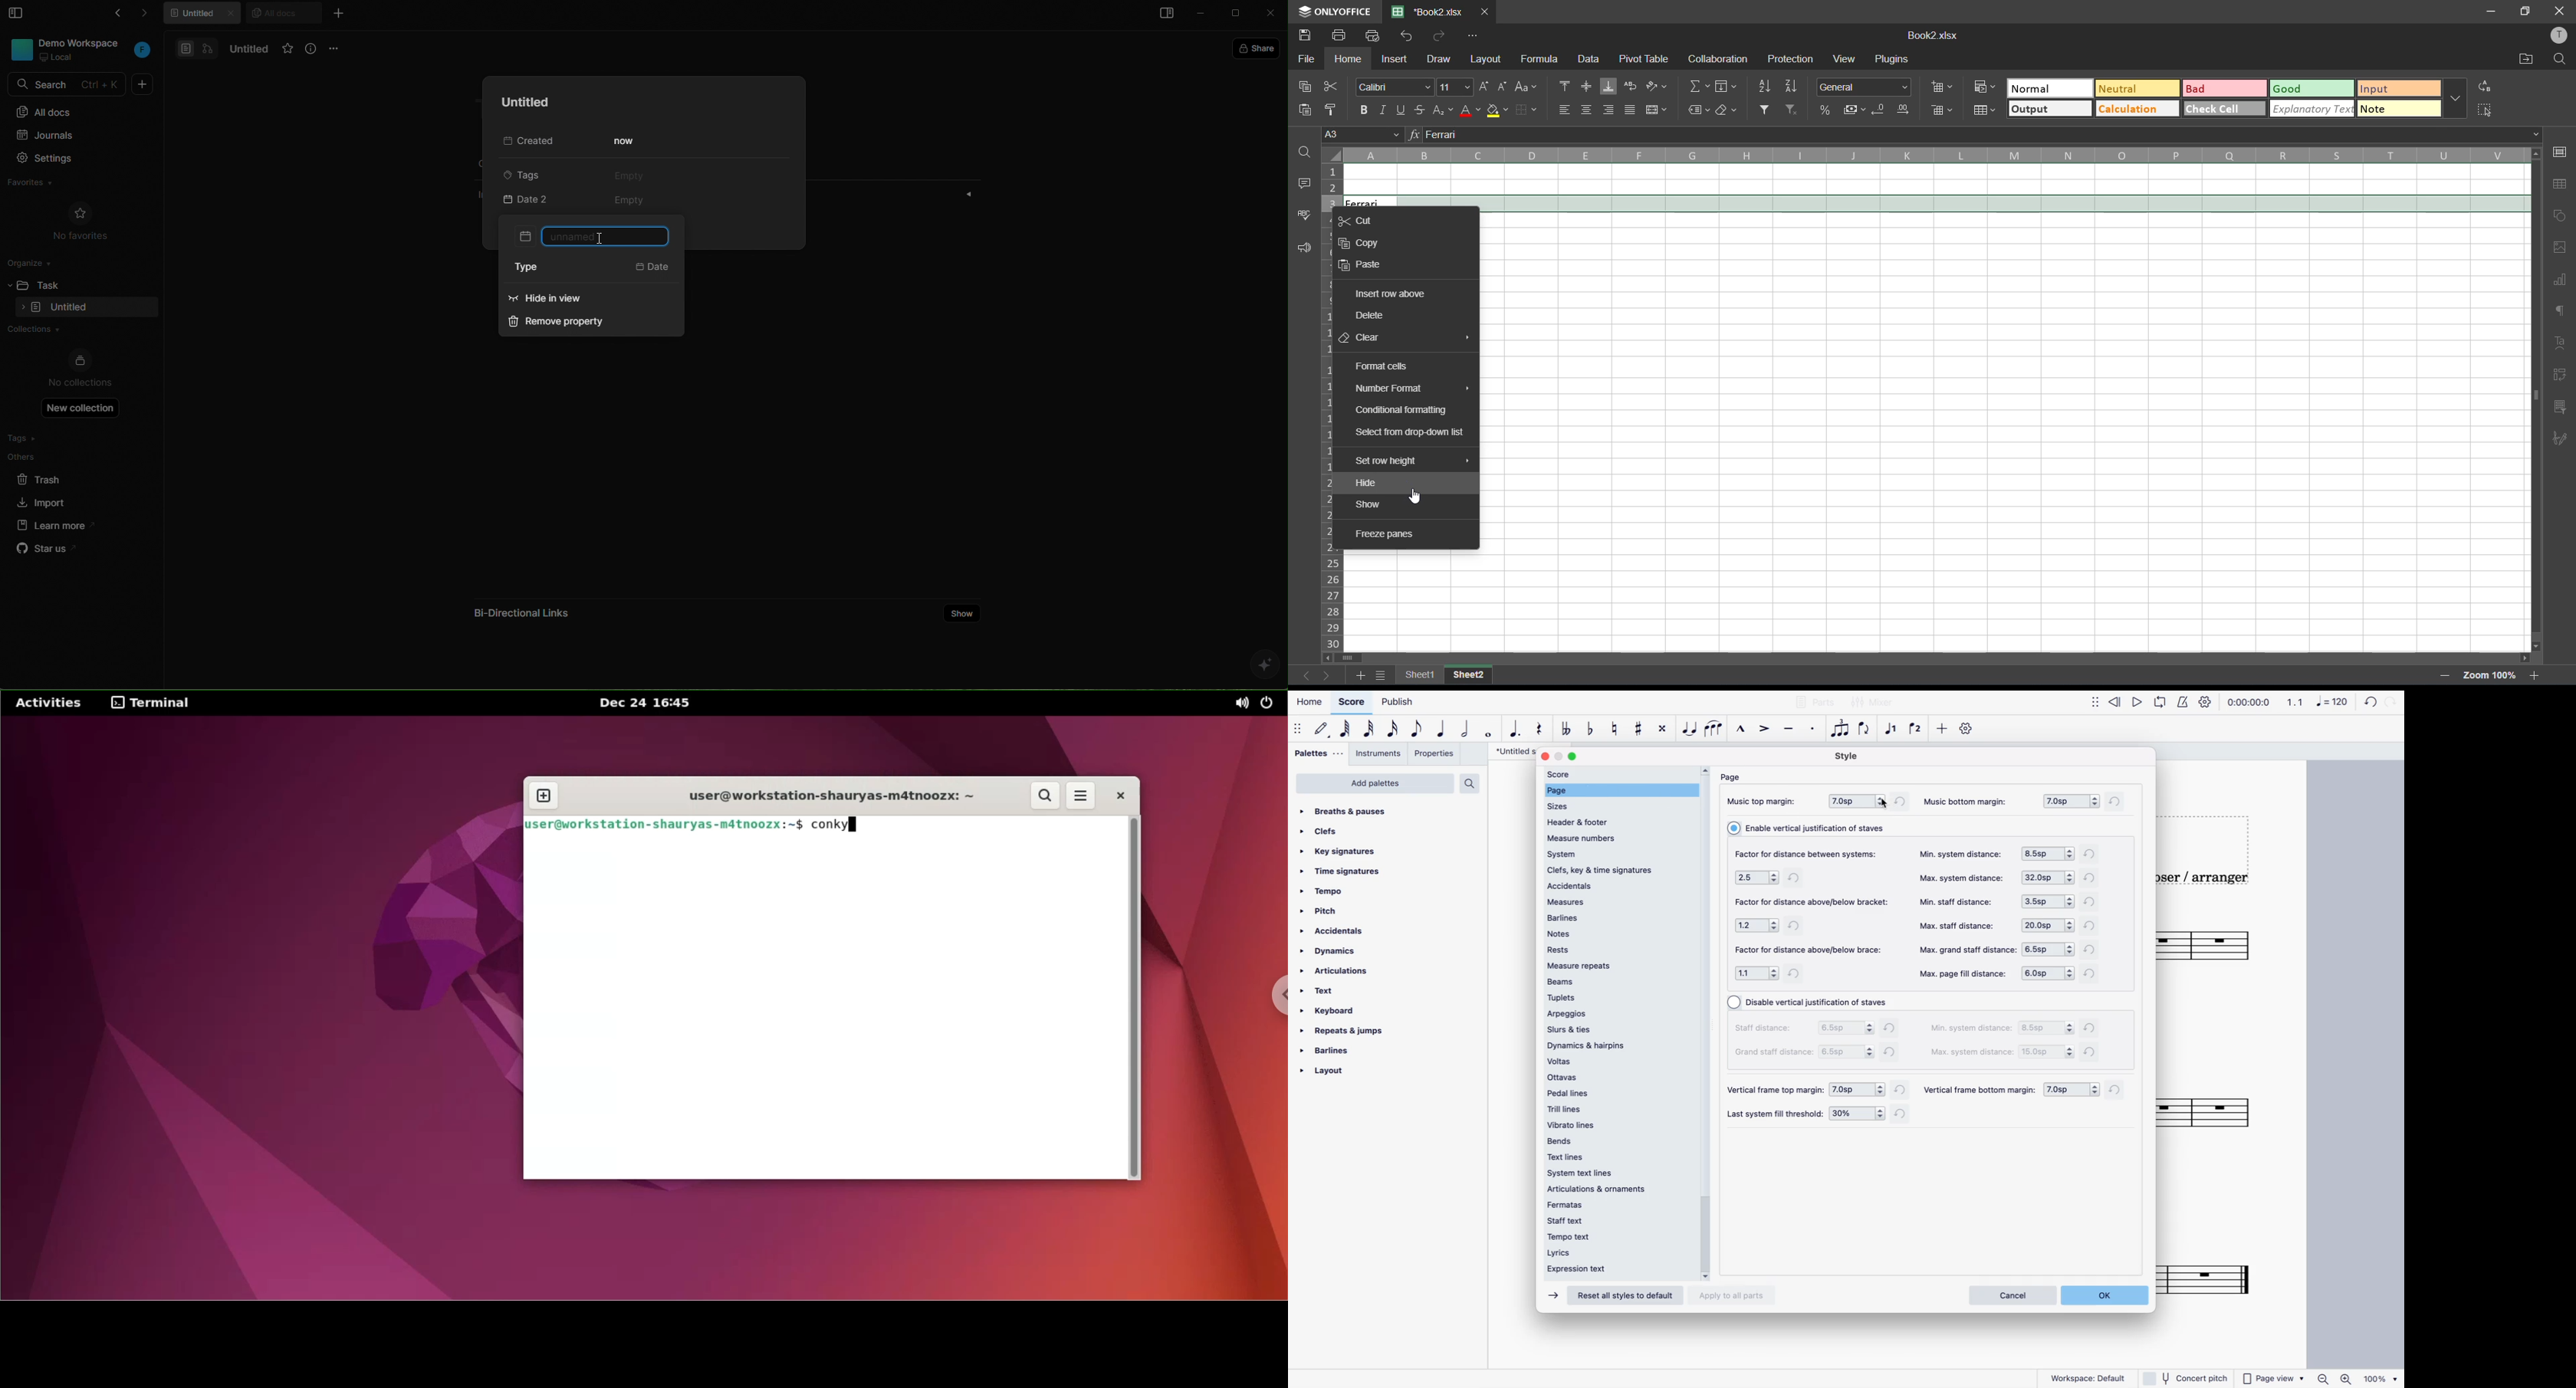  I want to click on workspace, so click(2090, 1379).